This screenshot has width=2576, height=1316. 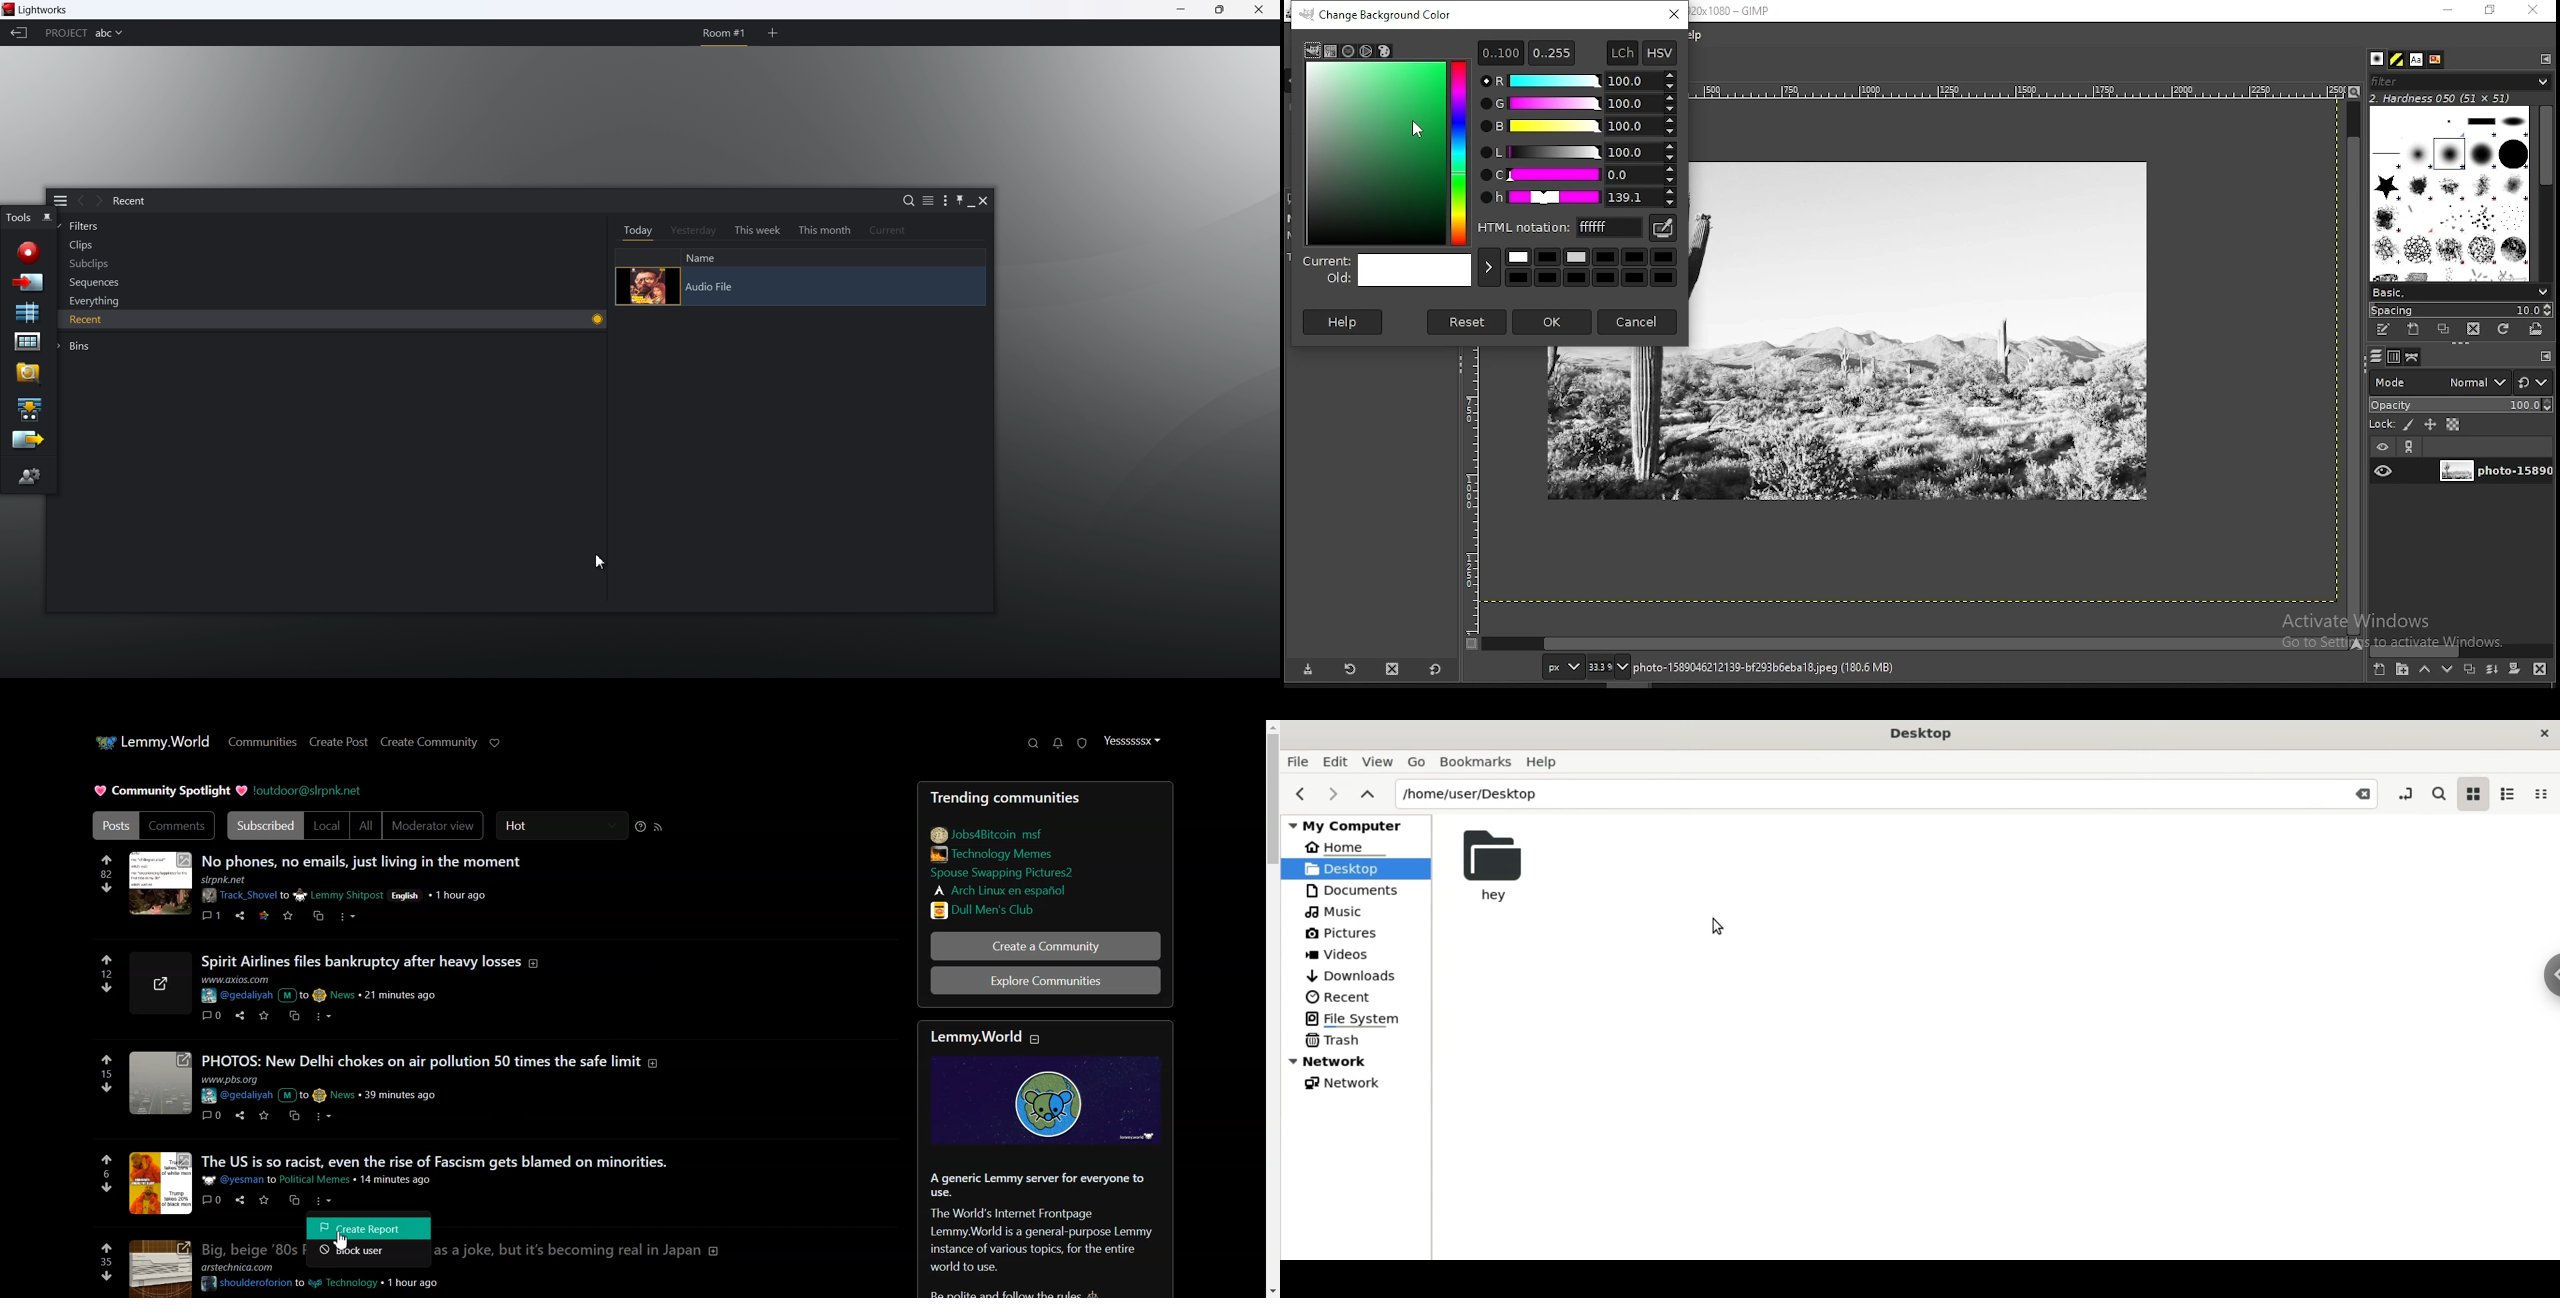 What do you see at coordinates (211, 914) in the screenshot?
I see `comments` at bounding box center [211, 914].